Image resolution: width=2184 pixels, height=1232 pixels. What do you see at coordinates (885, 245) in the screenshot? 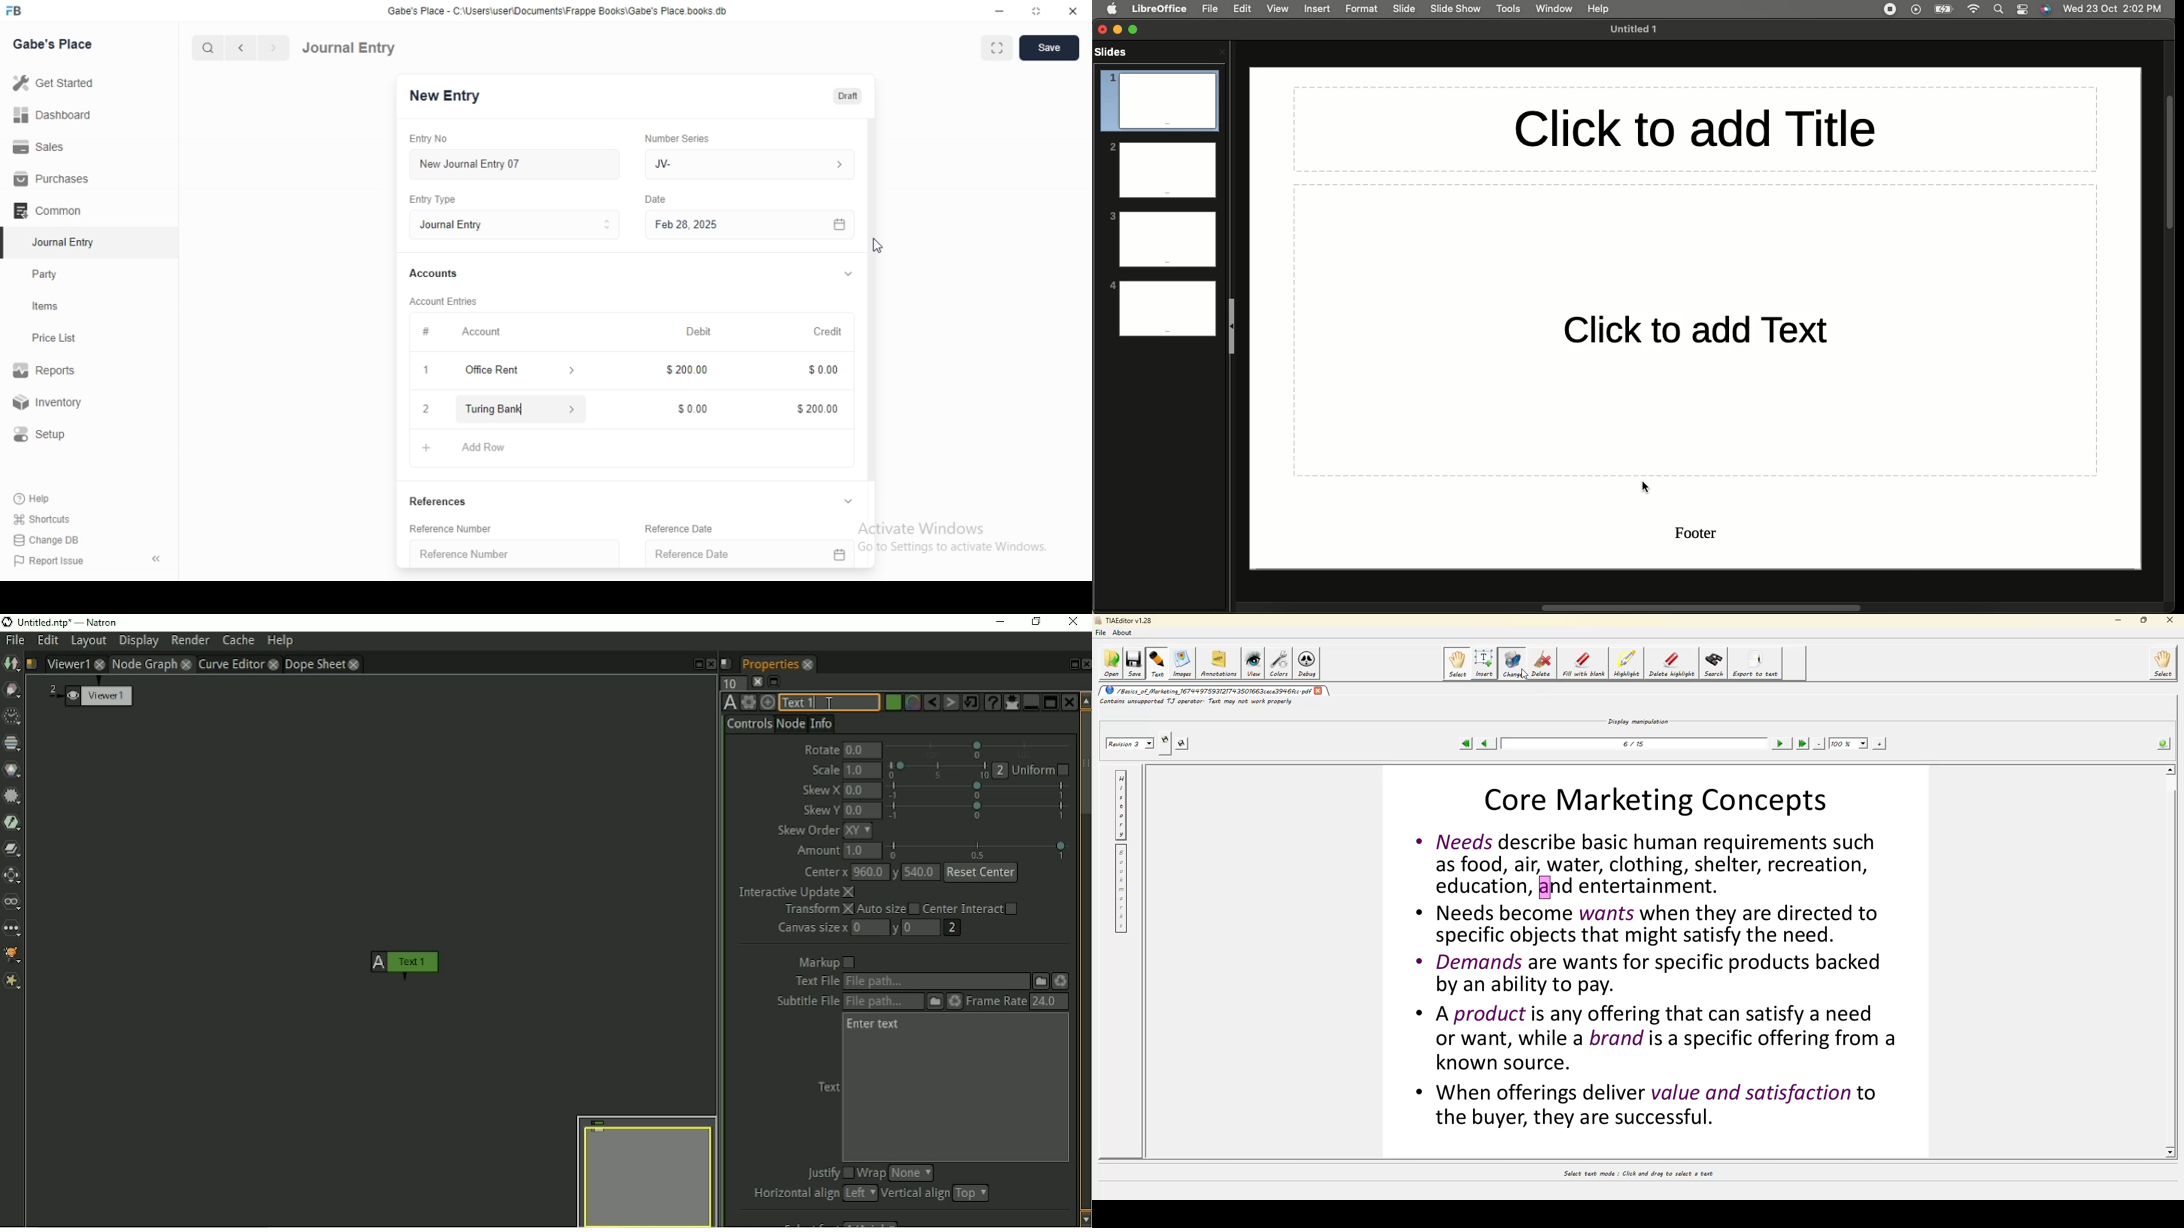
I see `cursor` at bounding box center [885, 245].